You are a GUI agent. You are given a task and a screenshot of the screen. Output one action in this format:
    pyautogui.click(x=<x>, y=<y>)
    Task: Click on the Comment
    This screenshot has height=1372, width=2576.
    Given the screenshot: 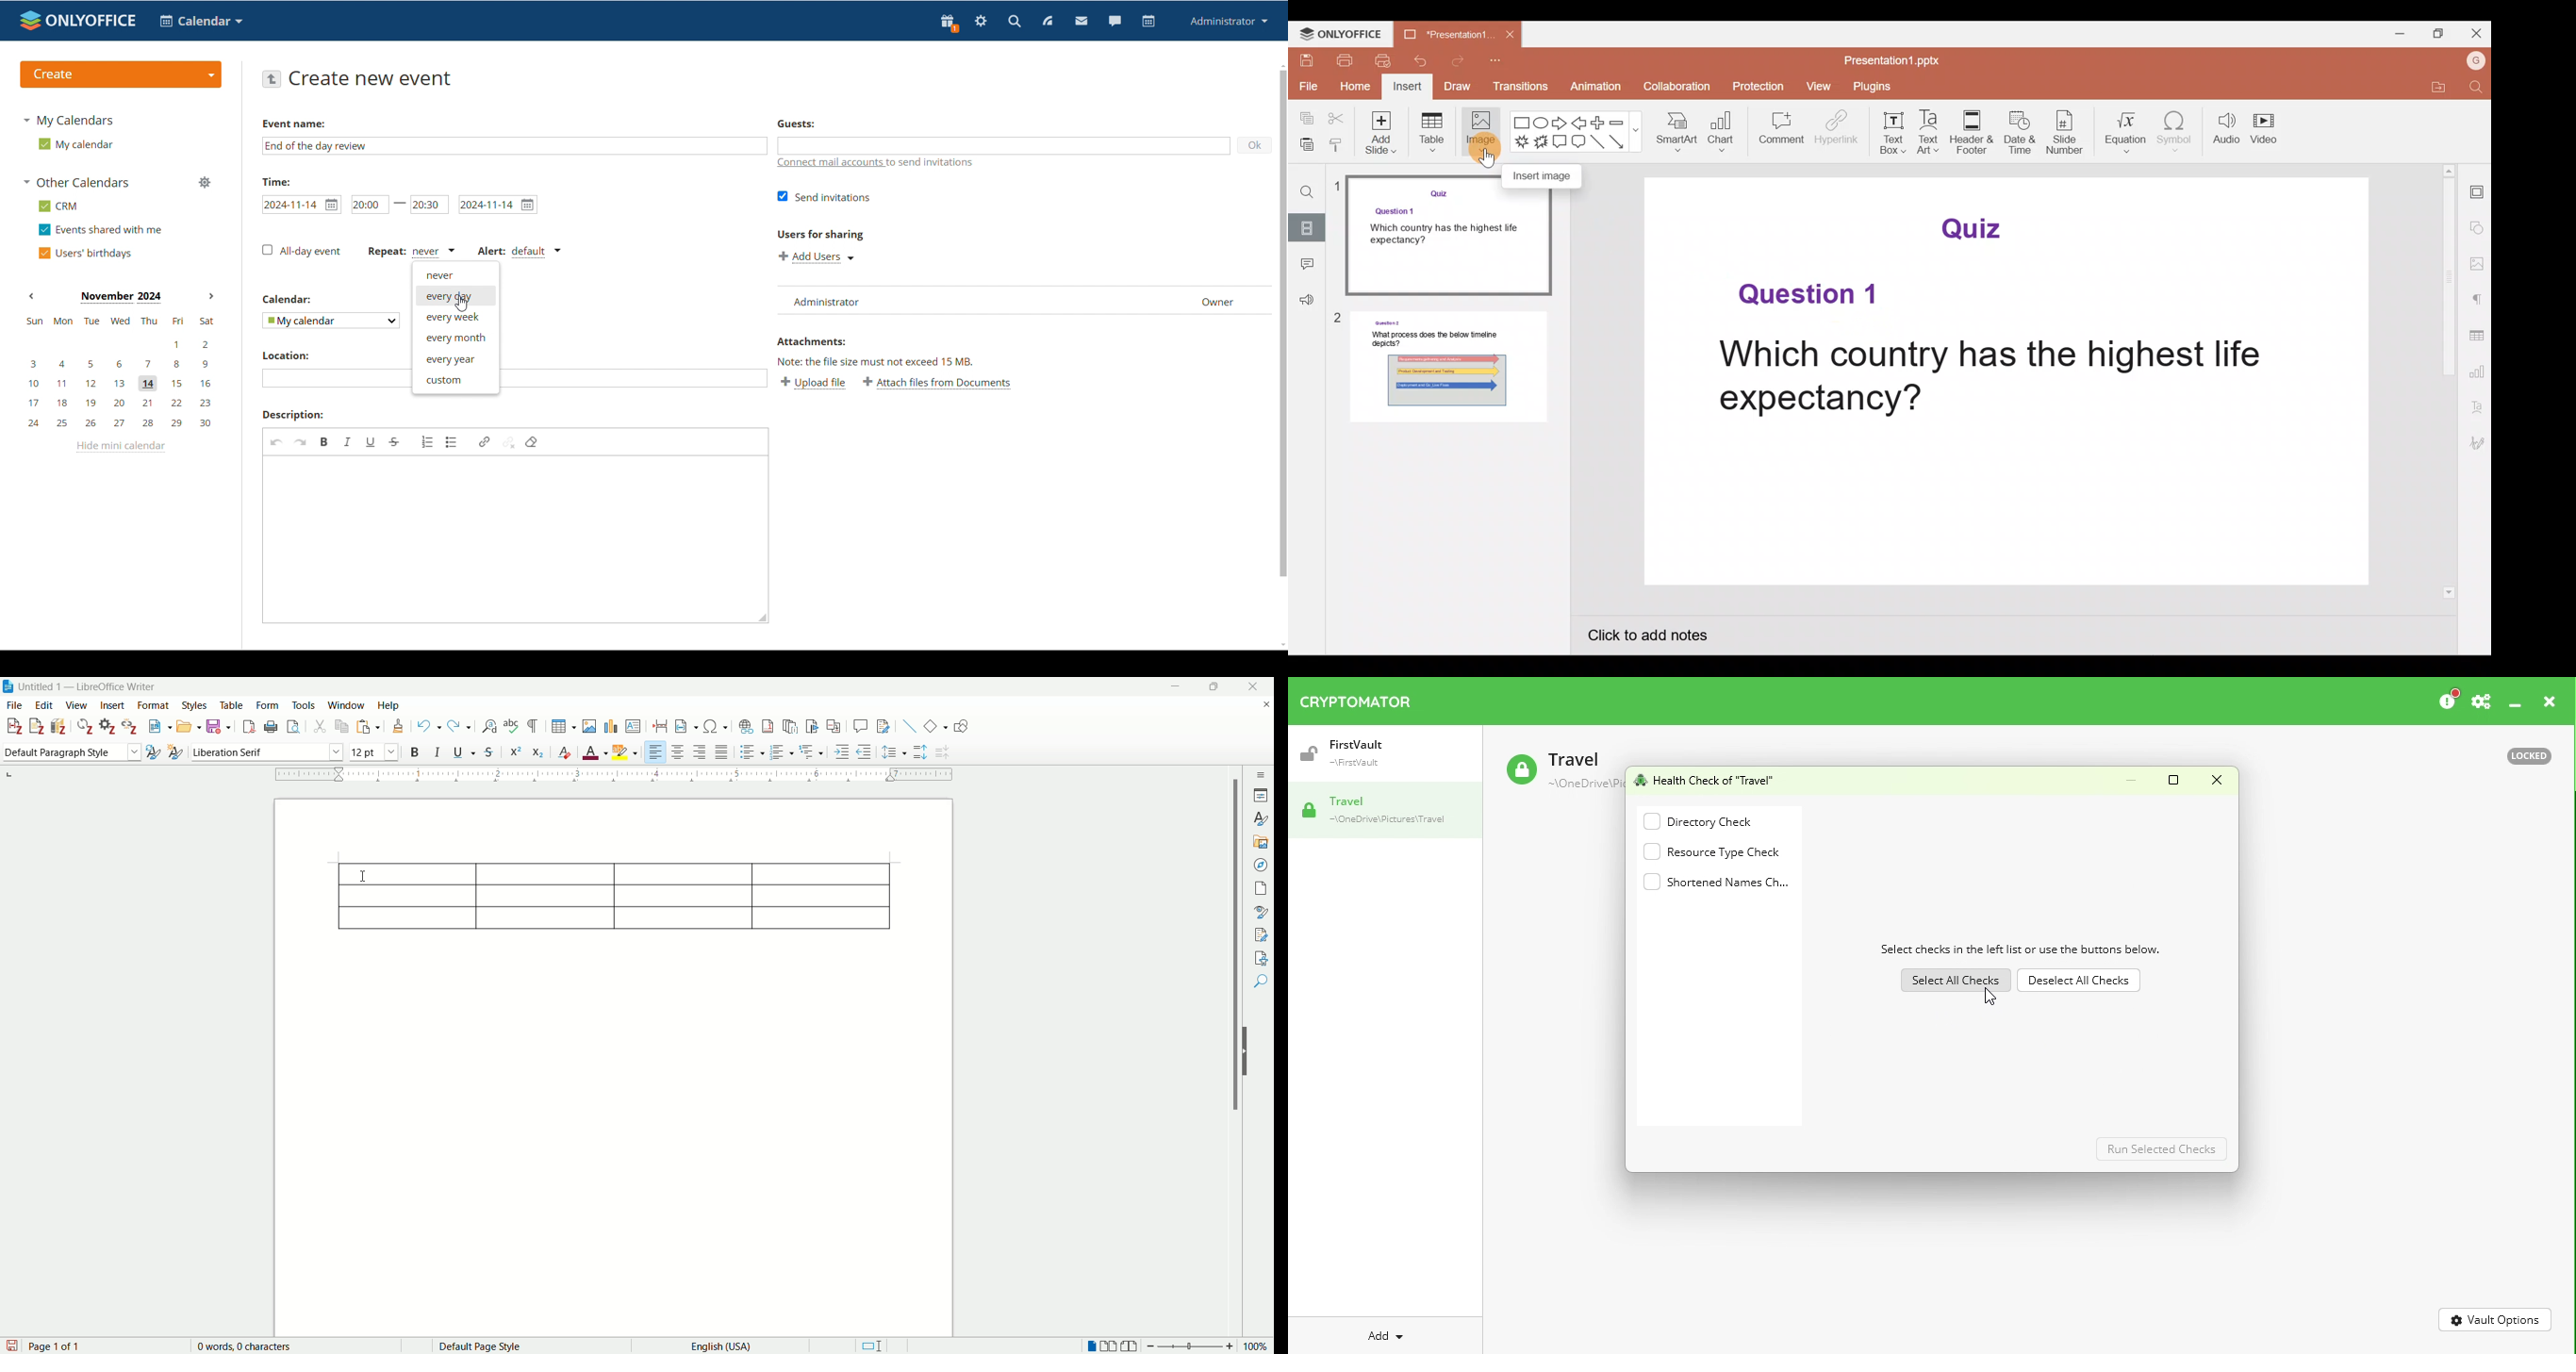 What is the action you would take?
    pyautogui.click(x=1778, y=130)
    